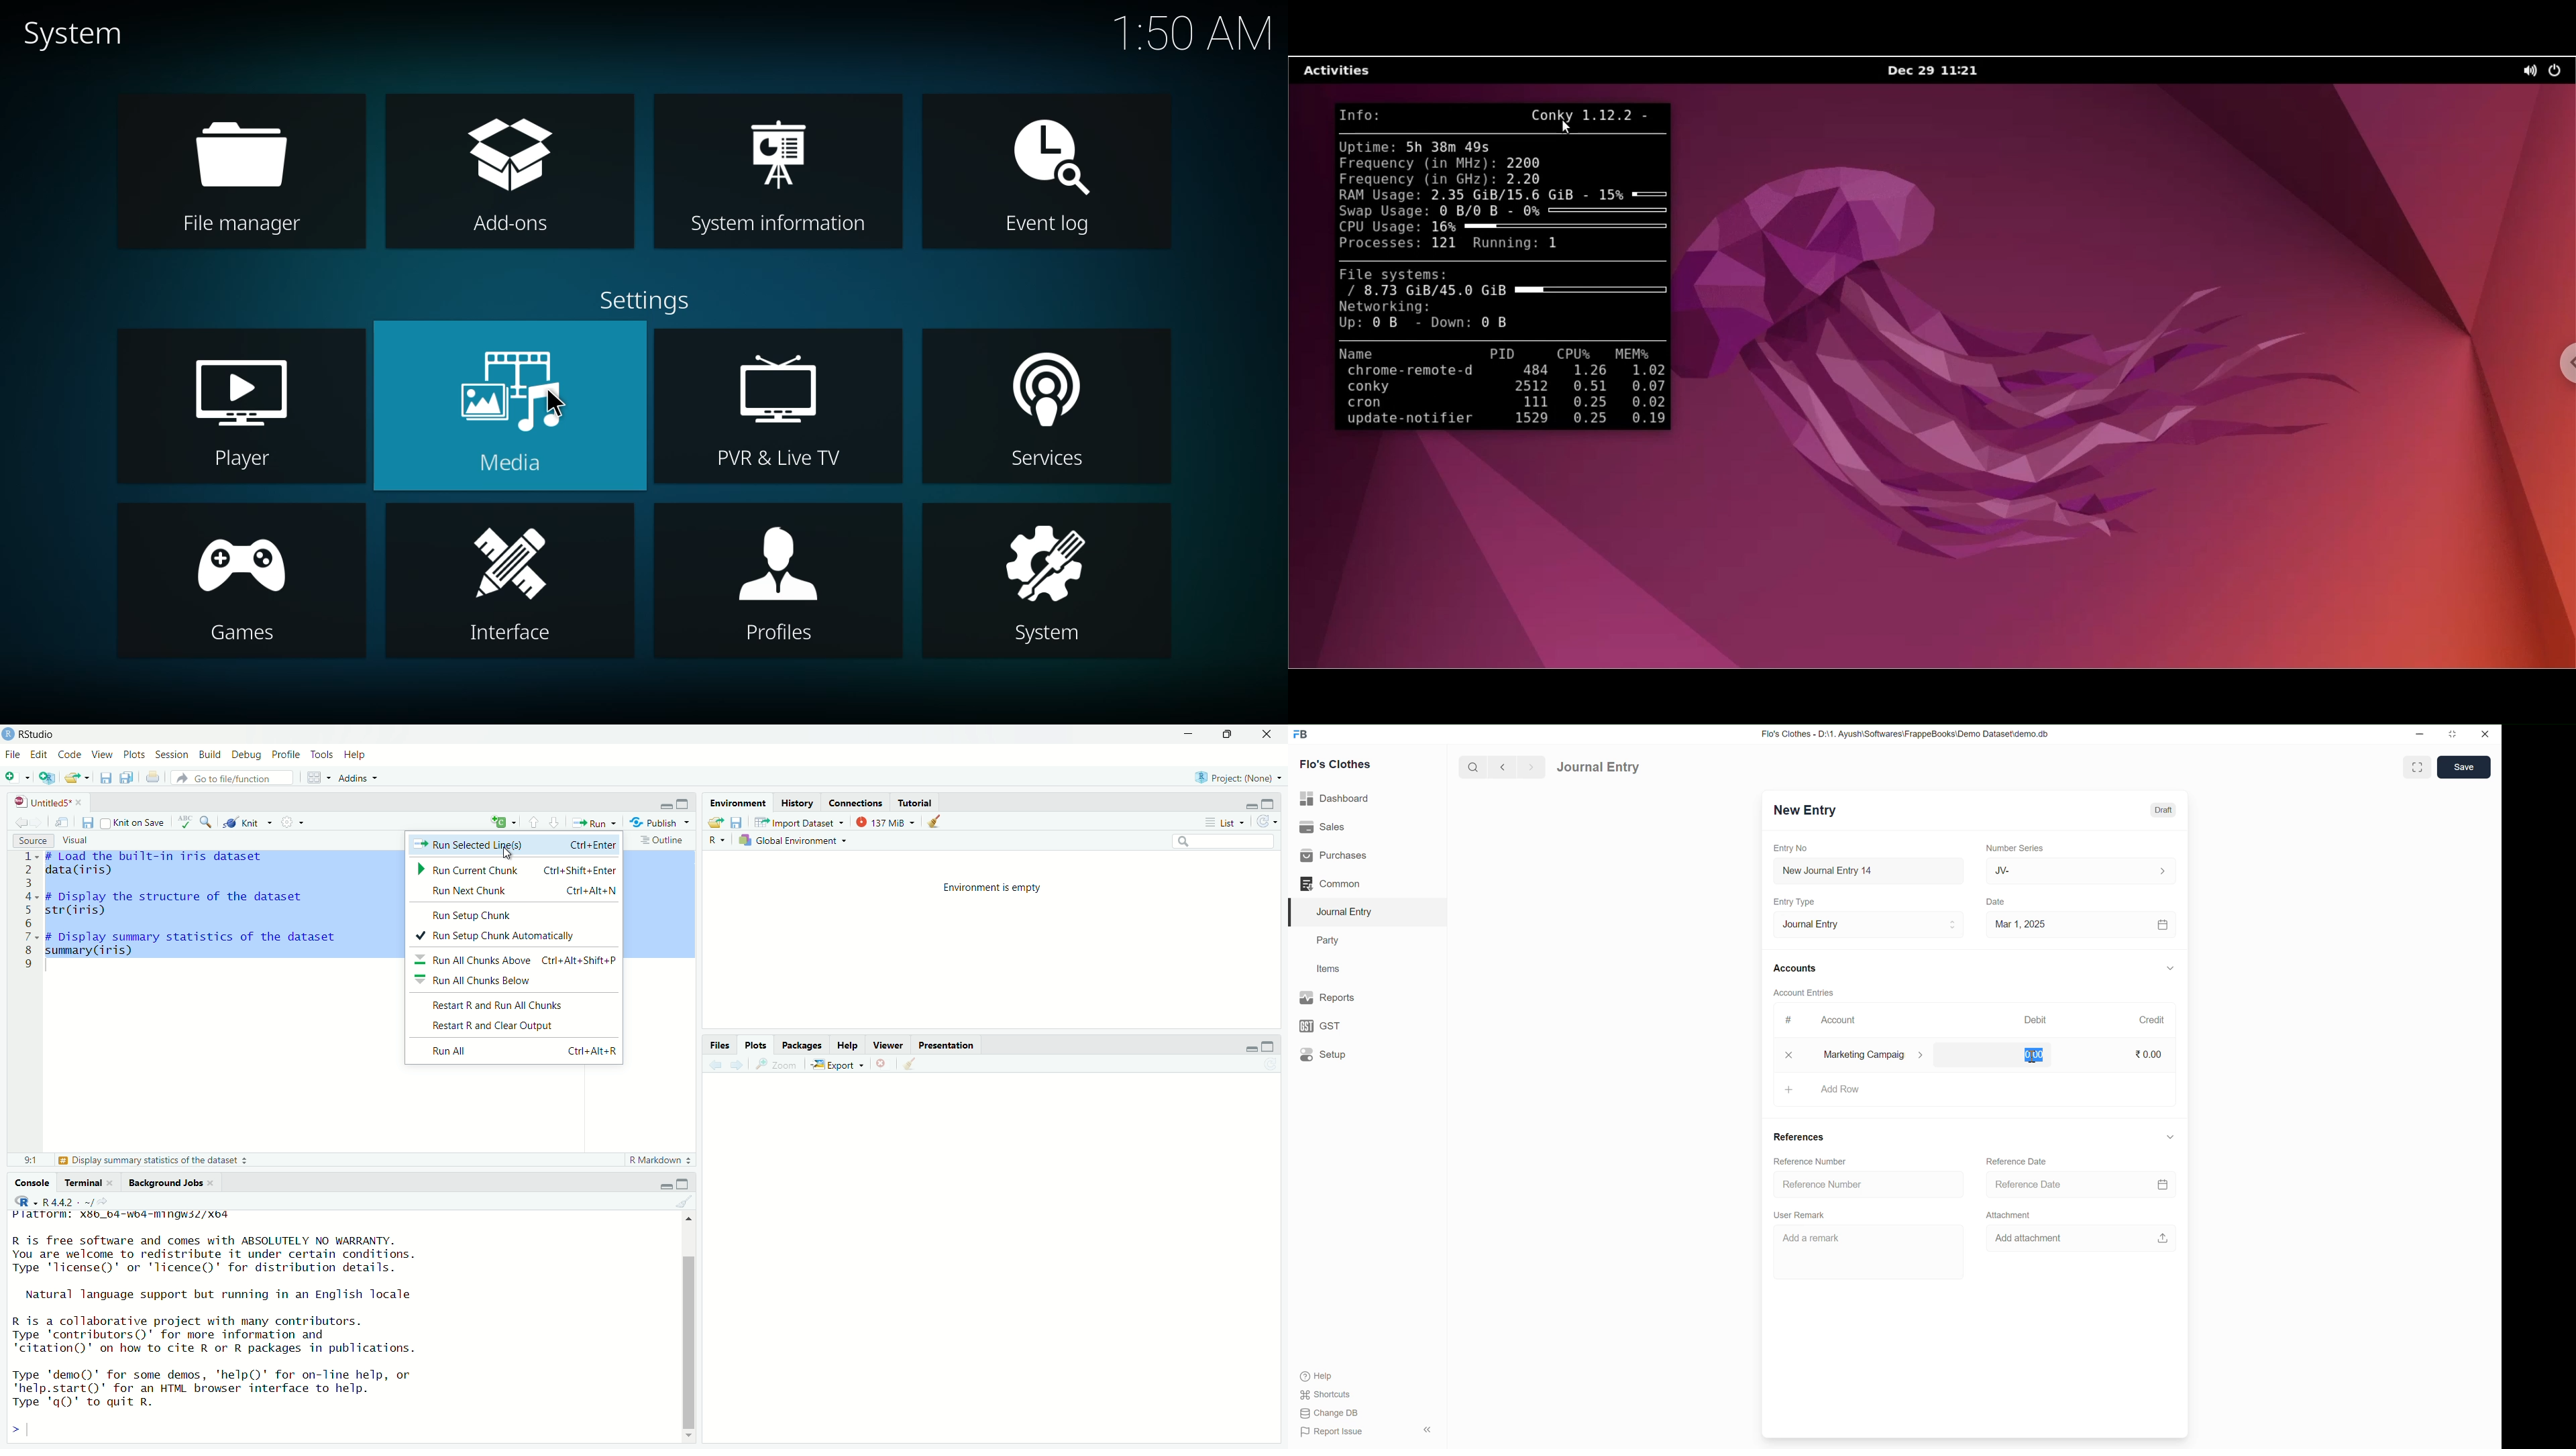 Image resolution: width=2576 pixels, height=1456 pixels. What do you see at coordinates (76, 841) in the screenshot?
I see `Visual` at bounding box center [76, 841].